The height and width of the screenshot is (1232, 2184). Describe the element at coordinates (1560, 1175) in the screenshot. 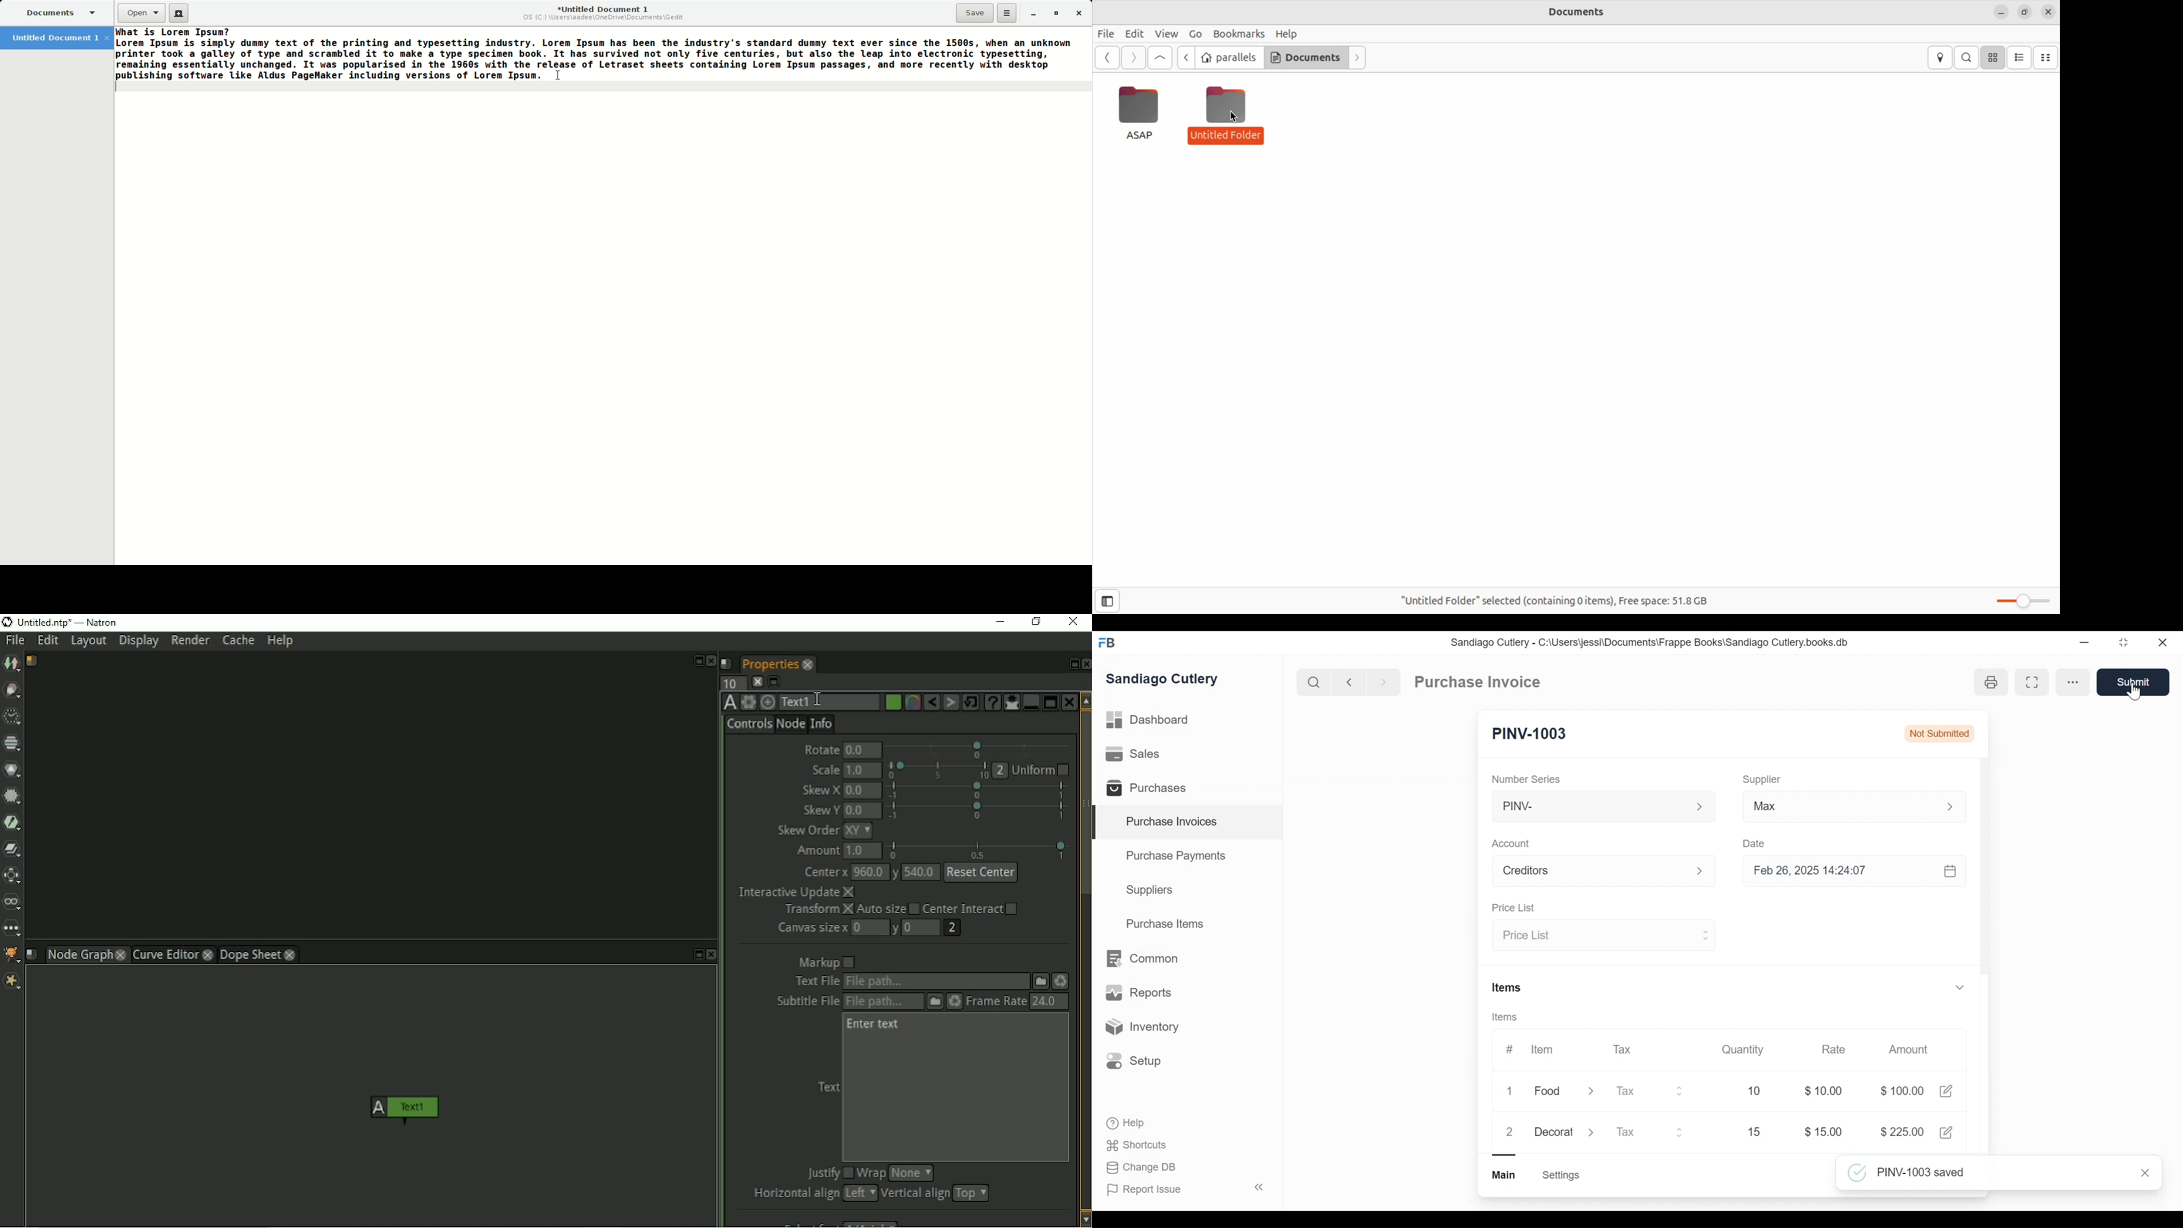

I see `Settings` at that location.